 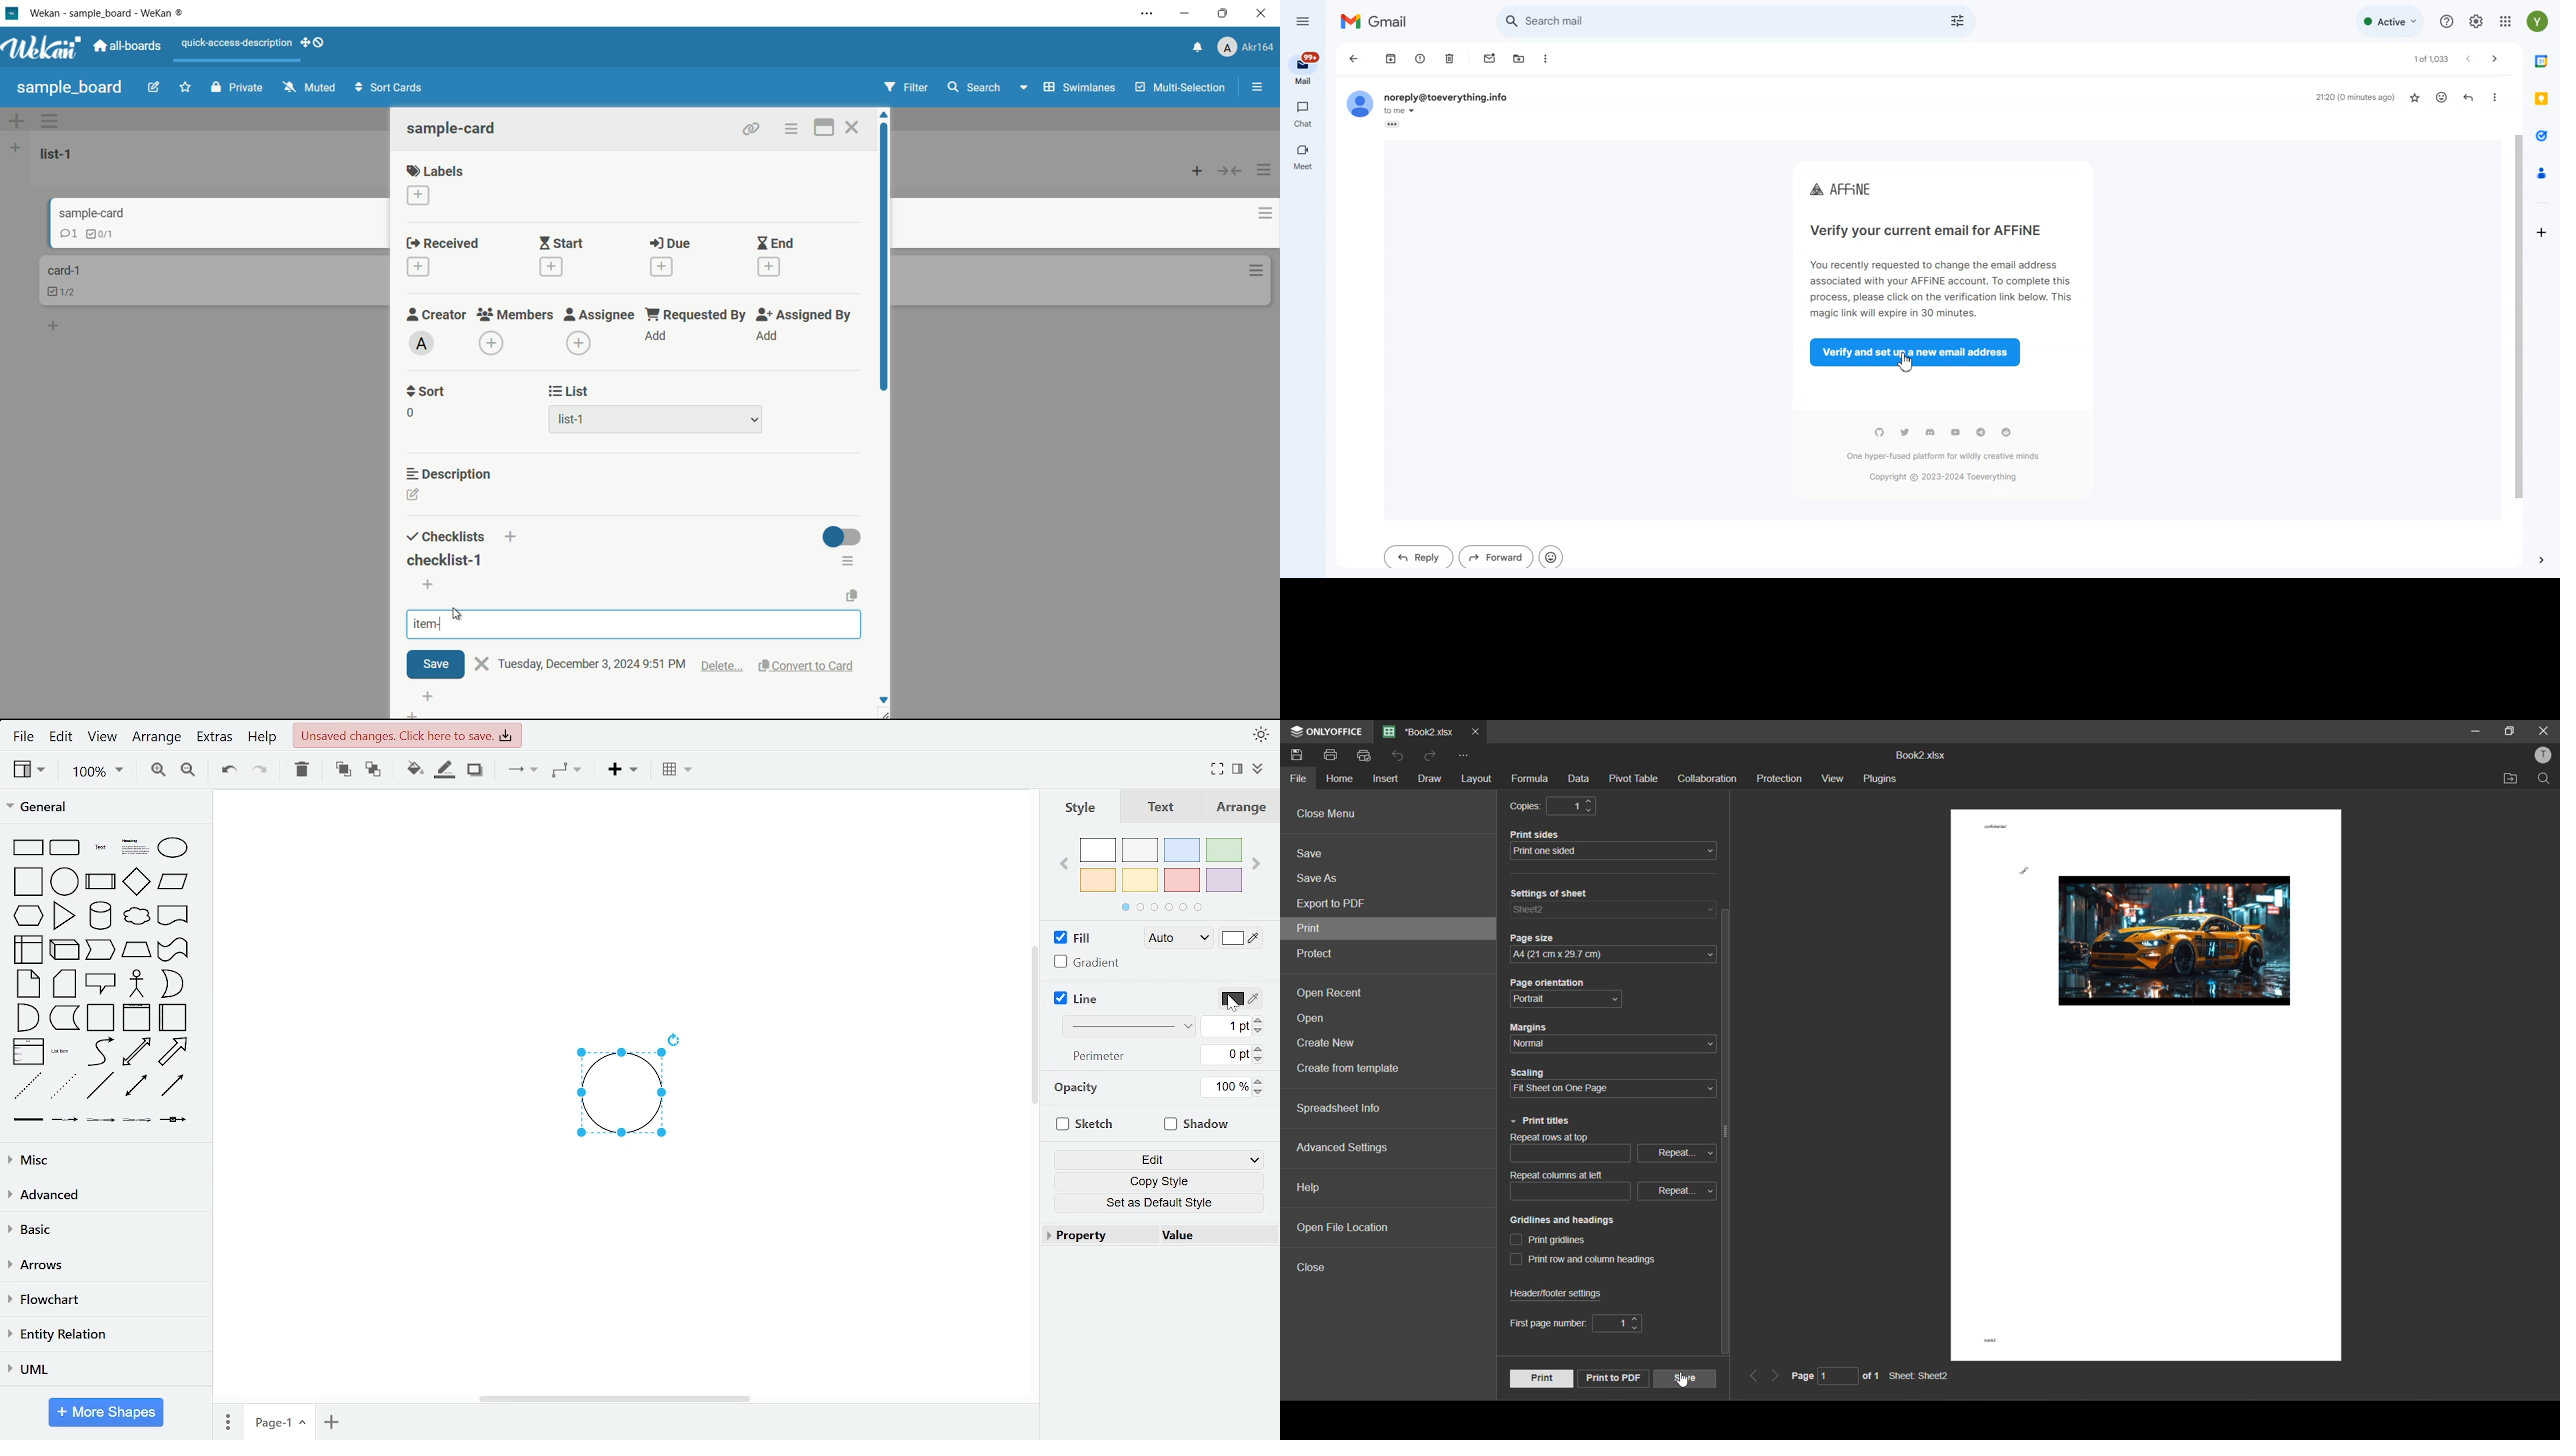 What do you see at coordinates (1319, 955) in the screenshot?
I see `protect` at bounding box center [1319, 955].